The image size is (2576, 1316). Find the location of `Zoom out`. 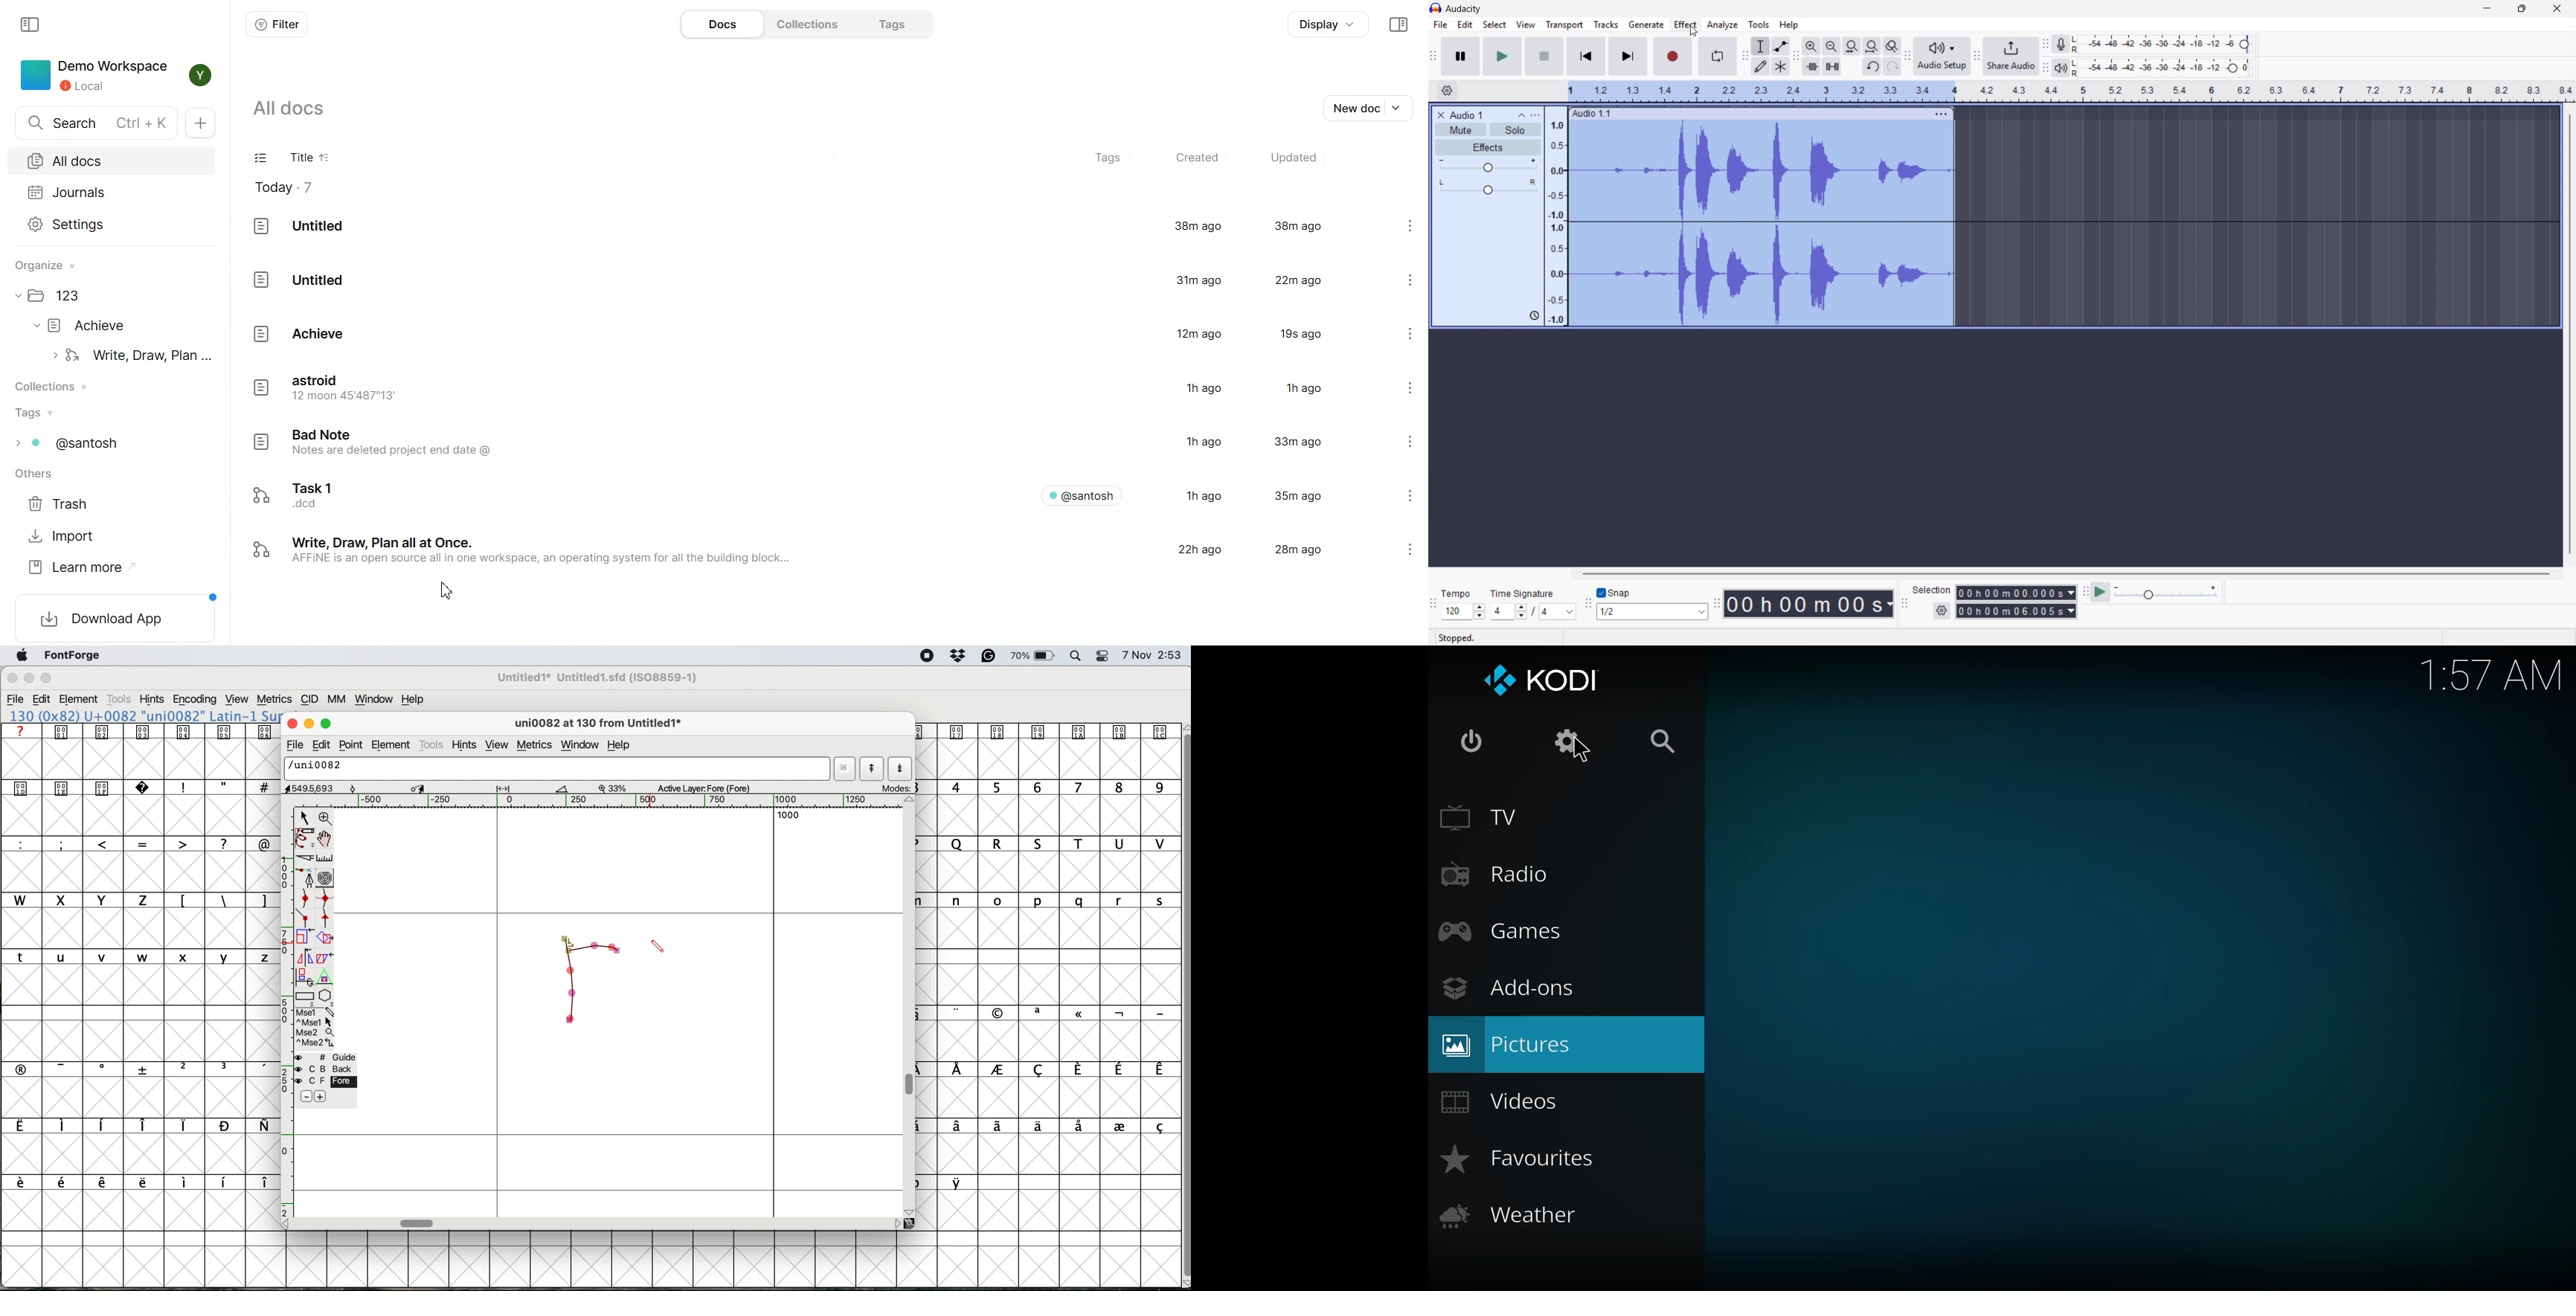

Zoom out is located at coordinates (1832, 46).